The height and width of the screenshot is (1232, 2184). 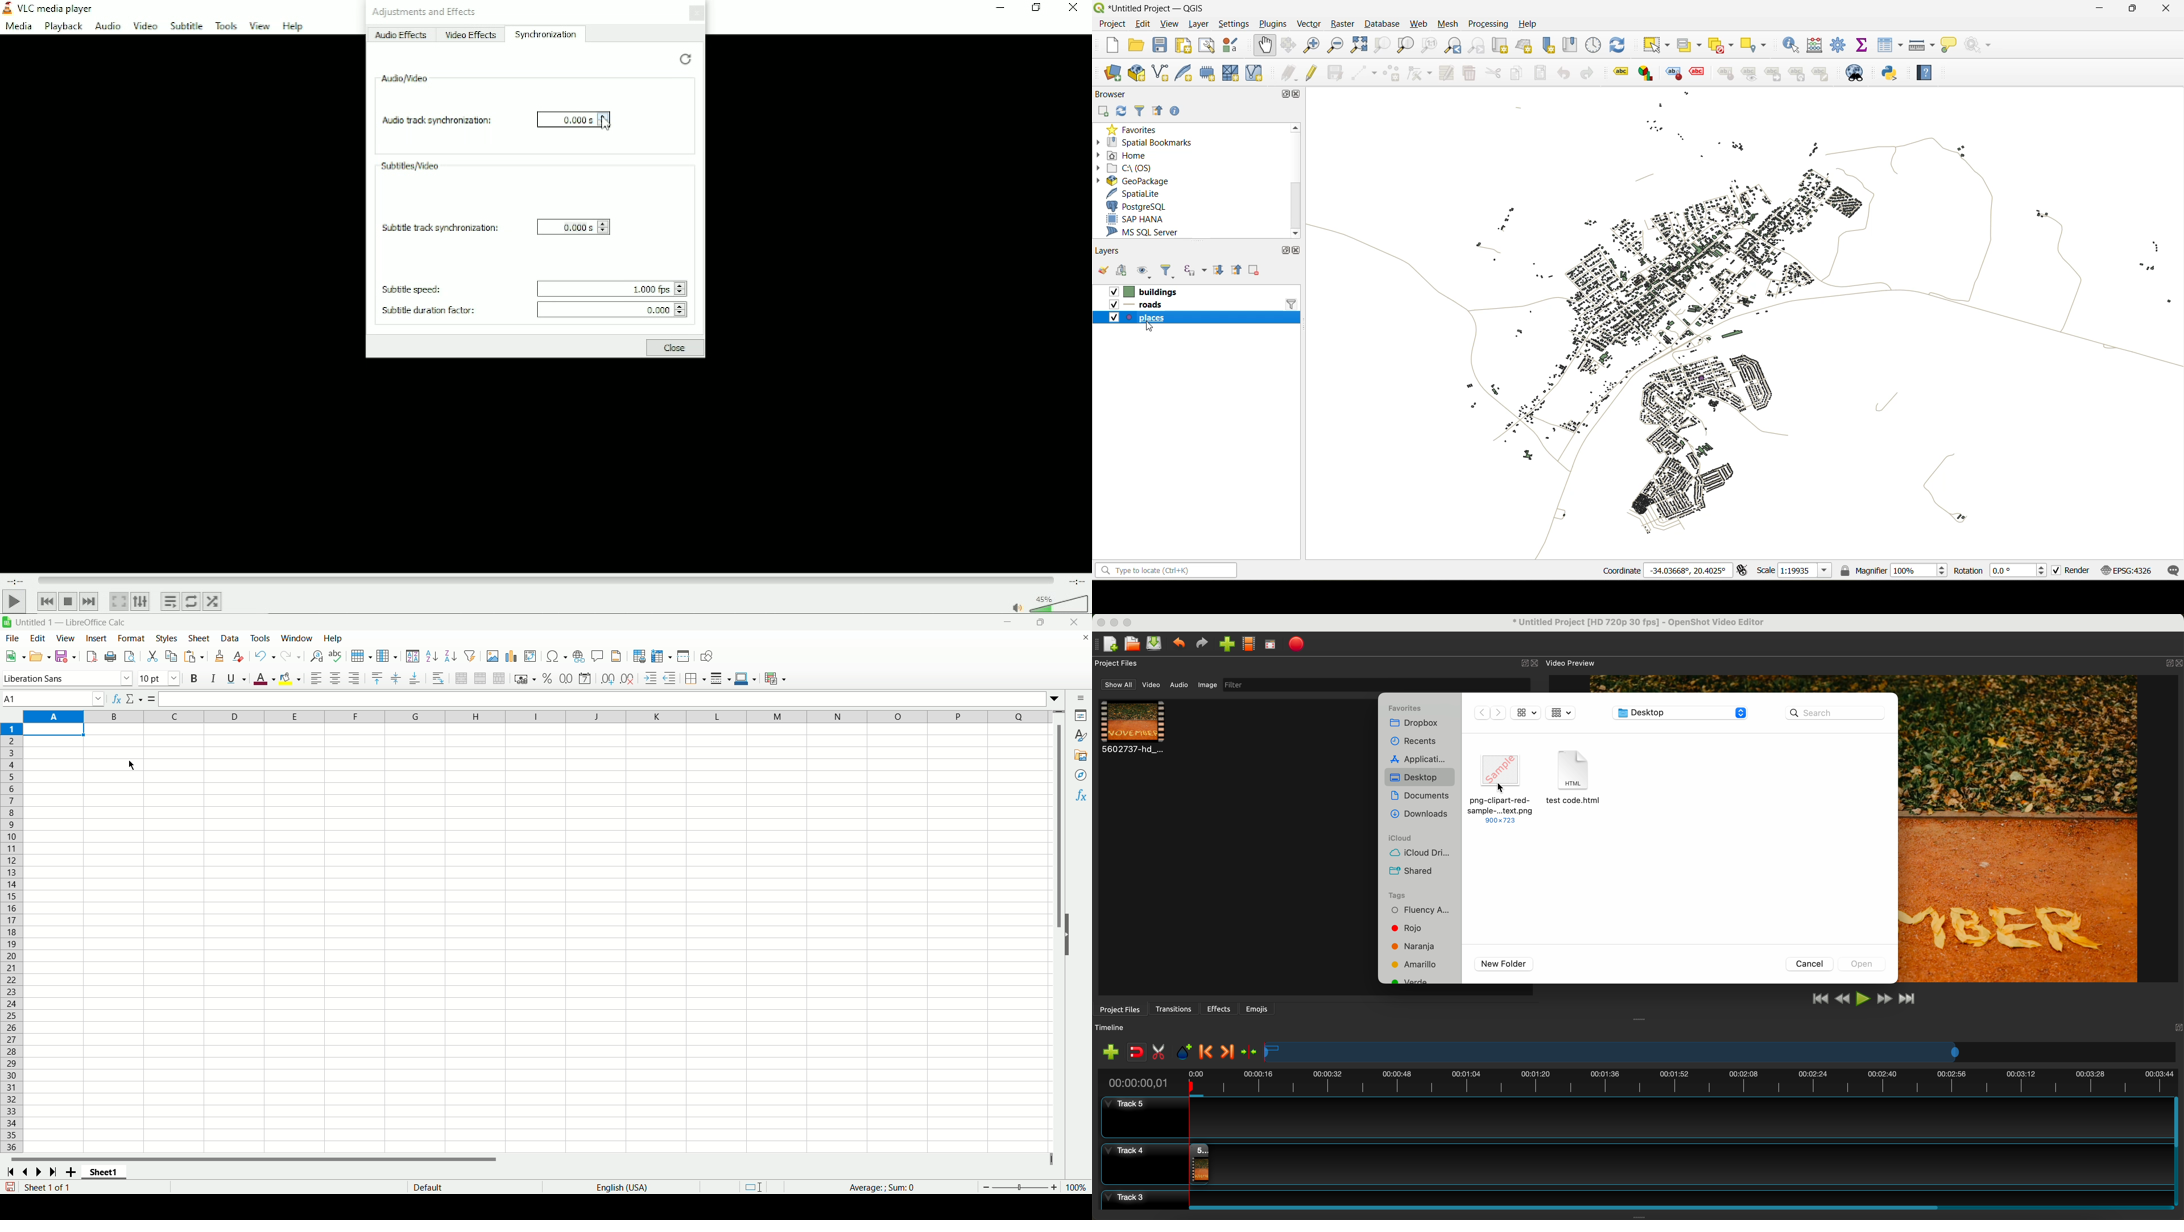 What do you see at coordinates (1519, 75) in the screenshot?
I see `copy` at bounding box center [1519, 75].